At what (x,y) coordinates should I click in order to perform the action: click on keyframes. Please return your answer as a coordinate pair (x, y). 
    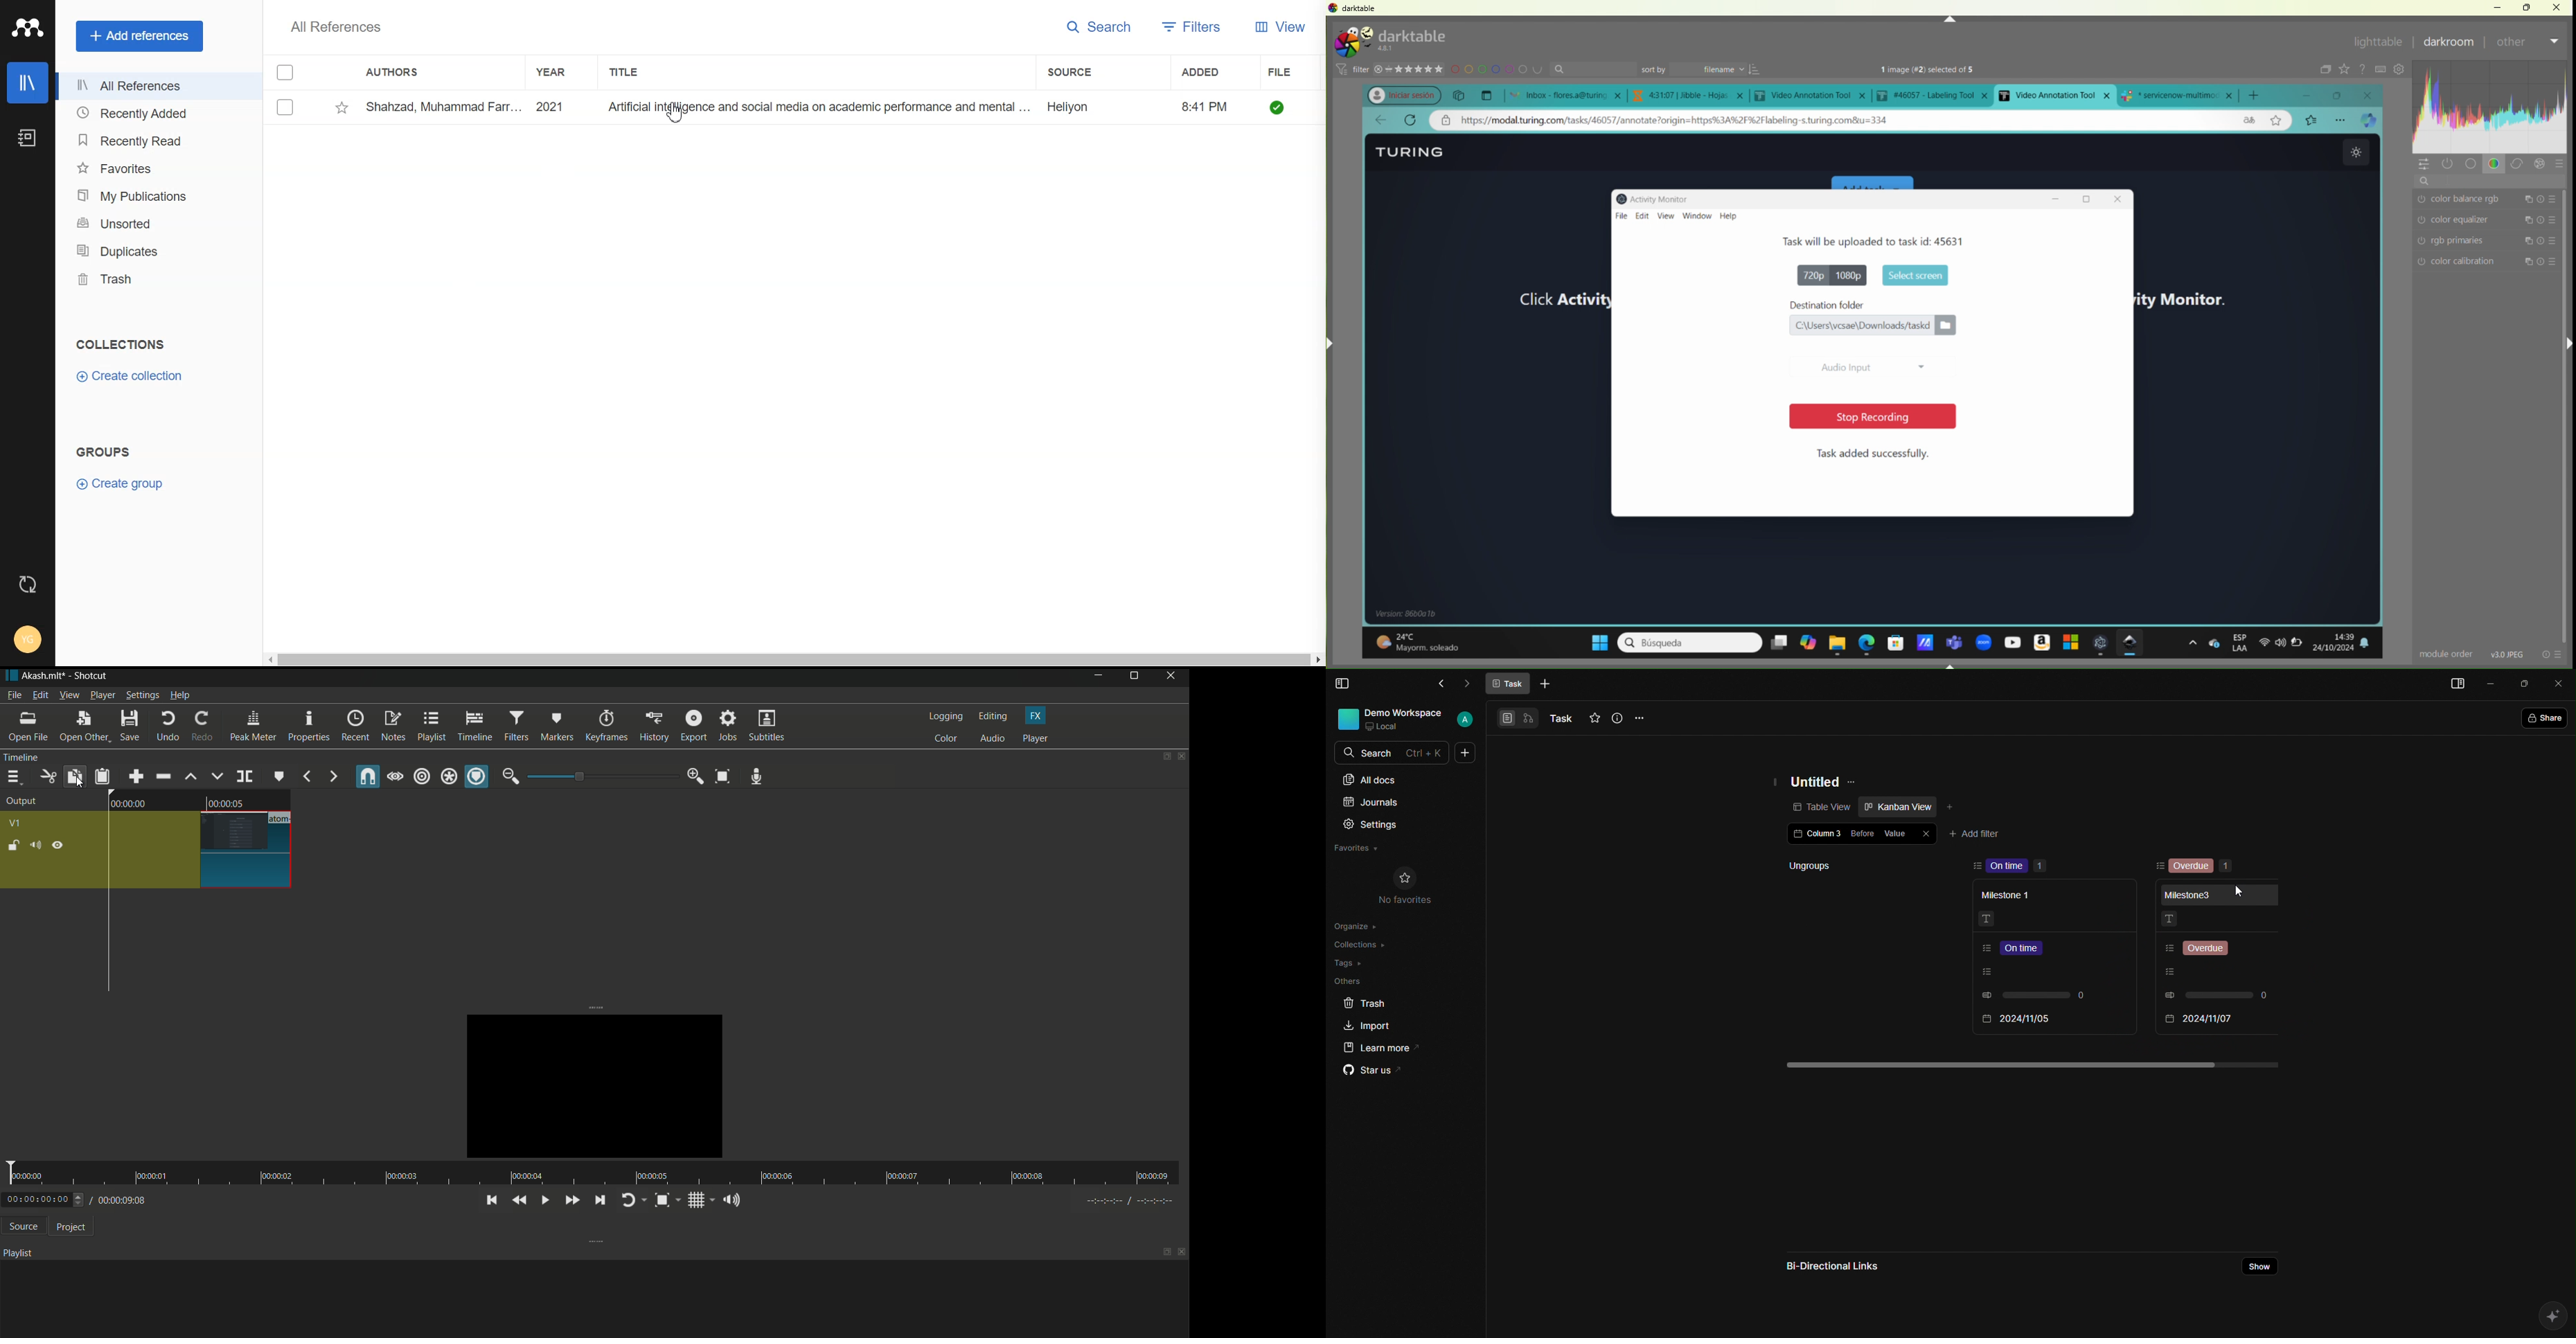
    Looking at the image, I should click on (605, 726).